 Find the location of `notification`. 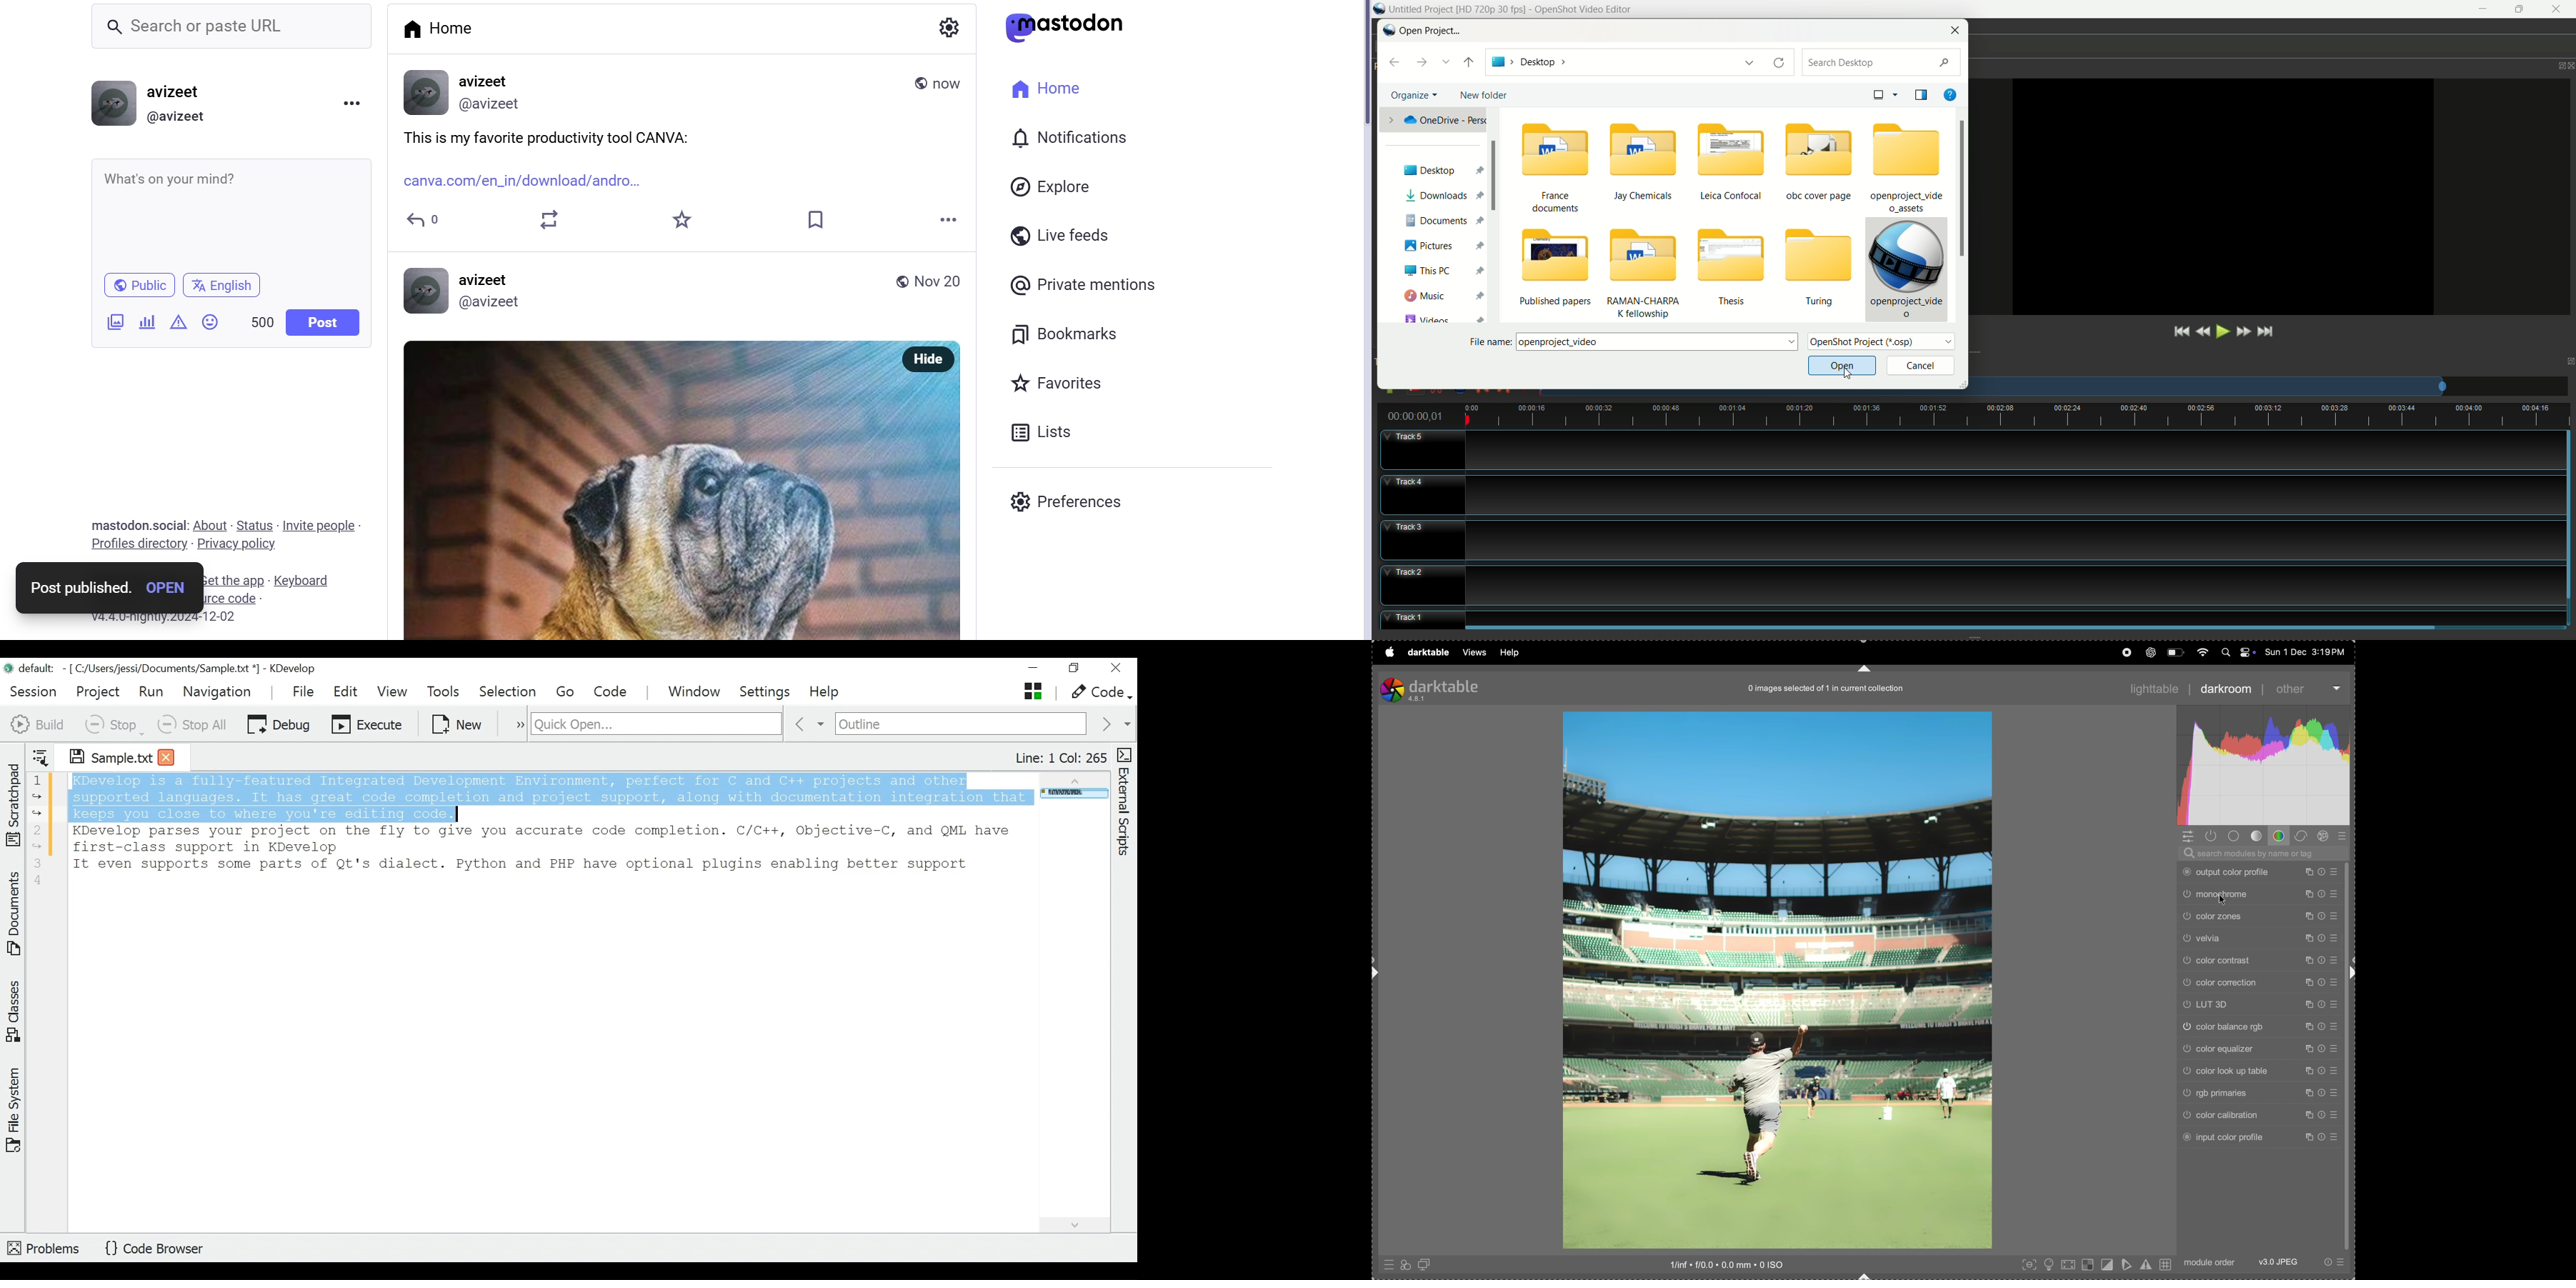

notification is located at coordinates (1084, 139).